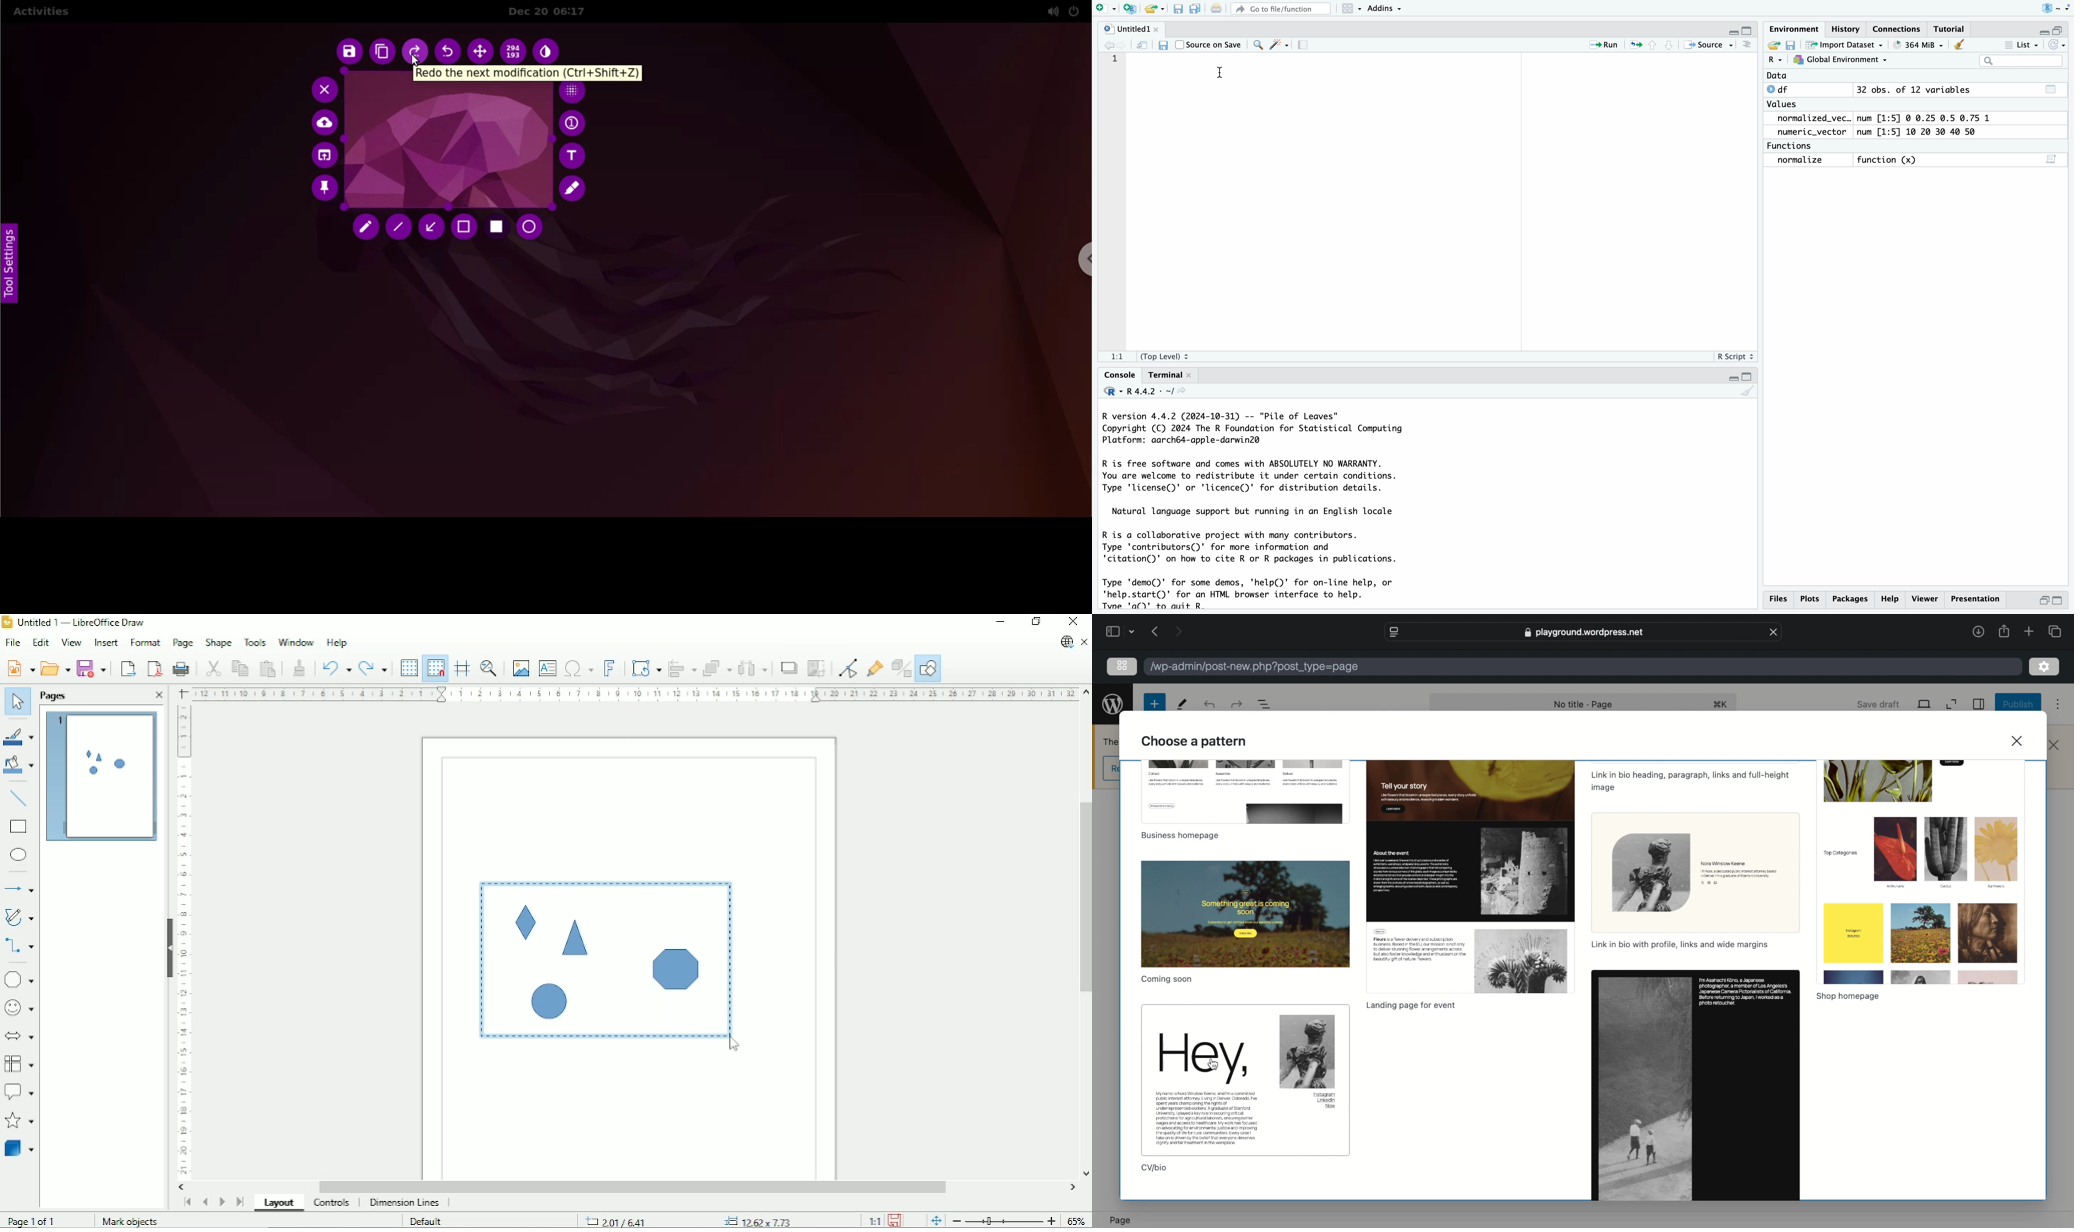  What do you see at coordinates (1775, 60) in the screenshot?
I see `R` at bounding box center [1775, 60].